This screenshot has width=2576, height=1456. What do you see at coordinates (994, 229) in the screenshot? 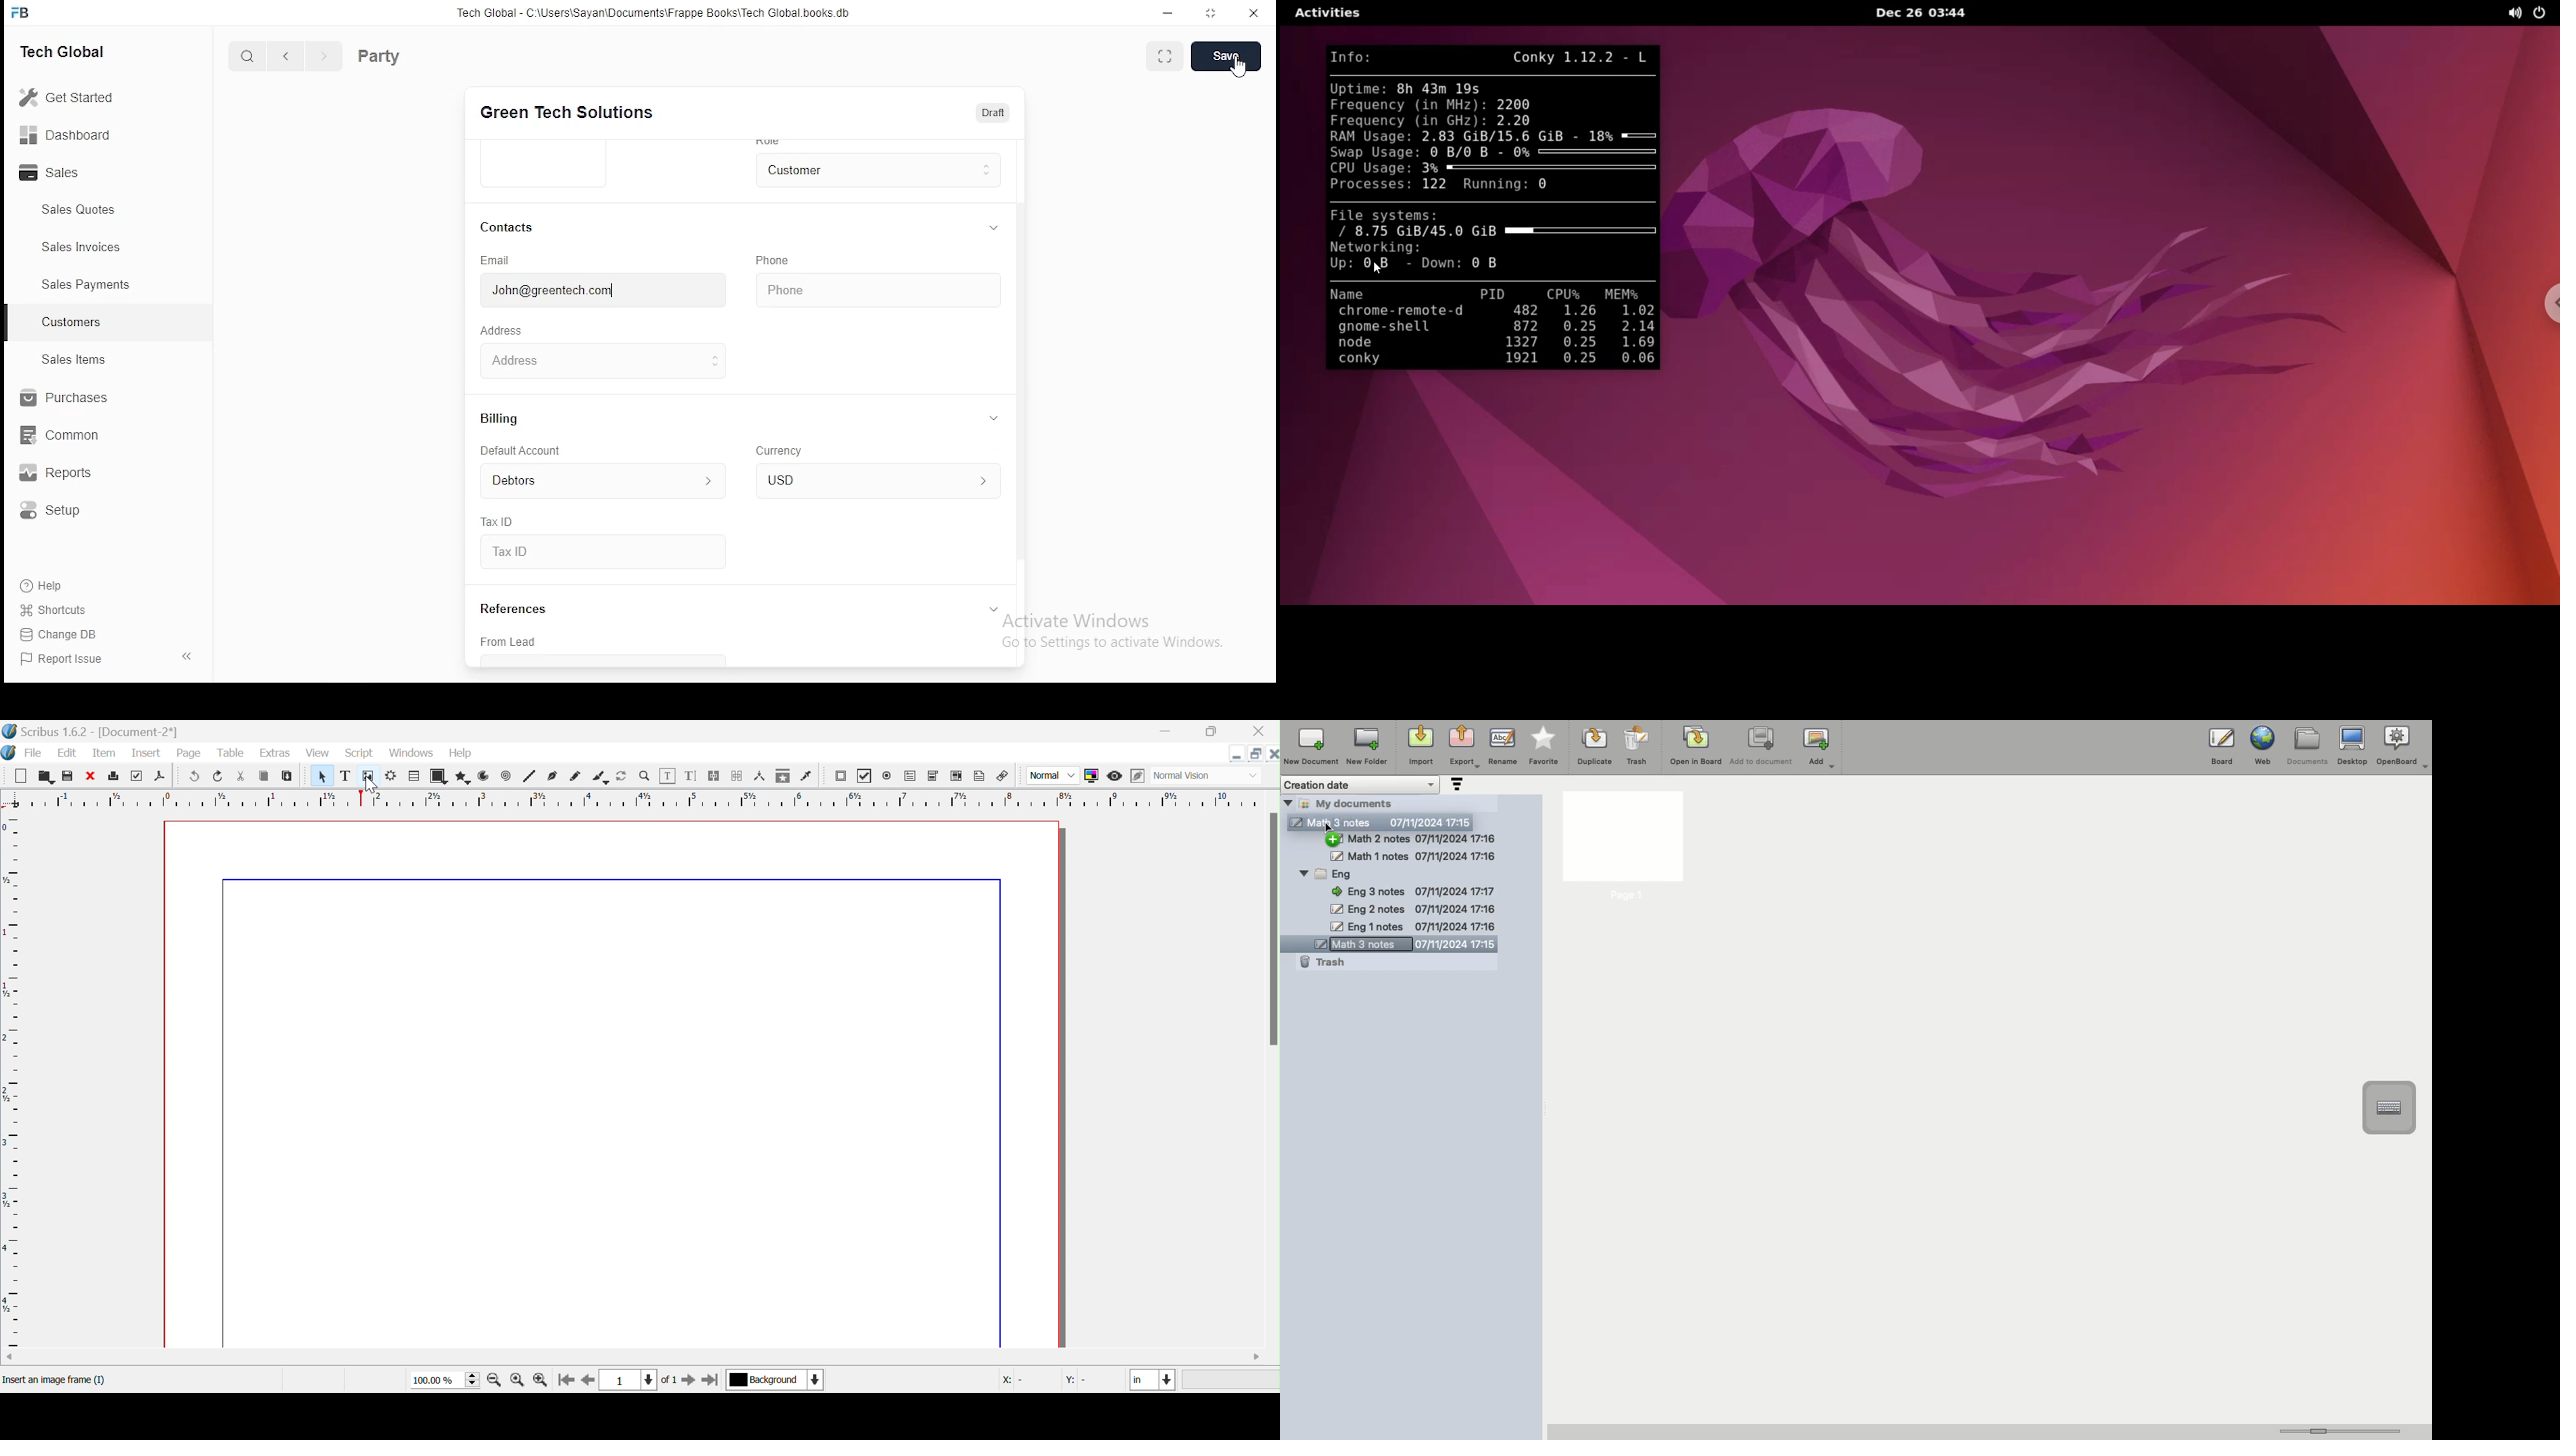
I see `collapse` at bounding box center [994, 229].